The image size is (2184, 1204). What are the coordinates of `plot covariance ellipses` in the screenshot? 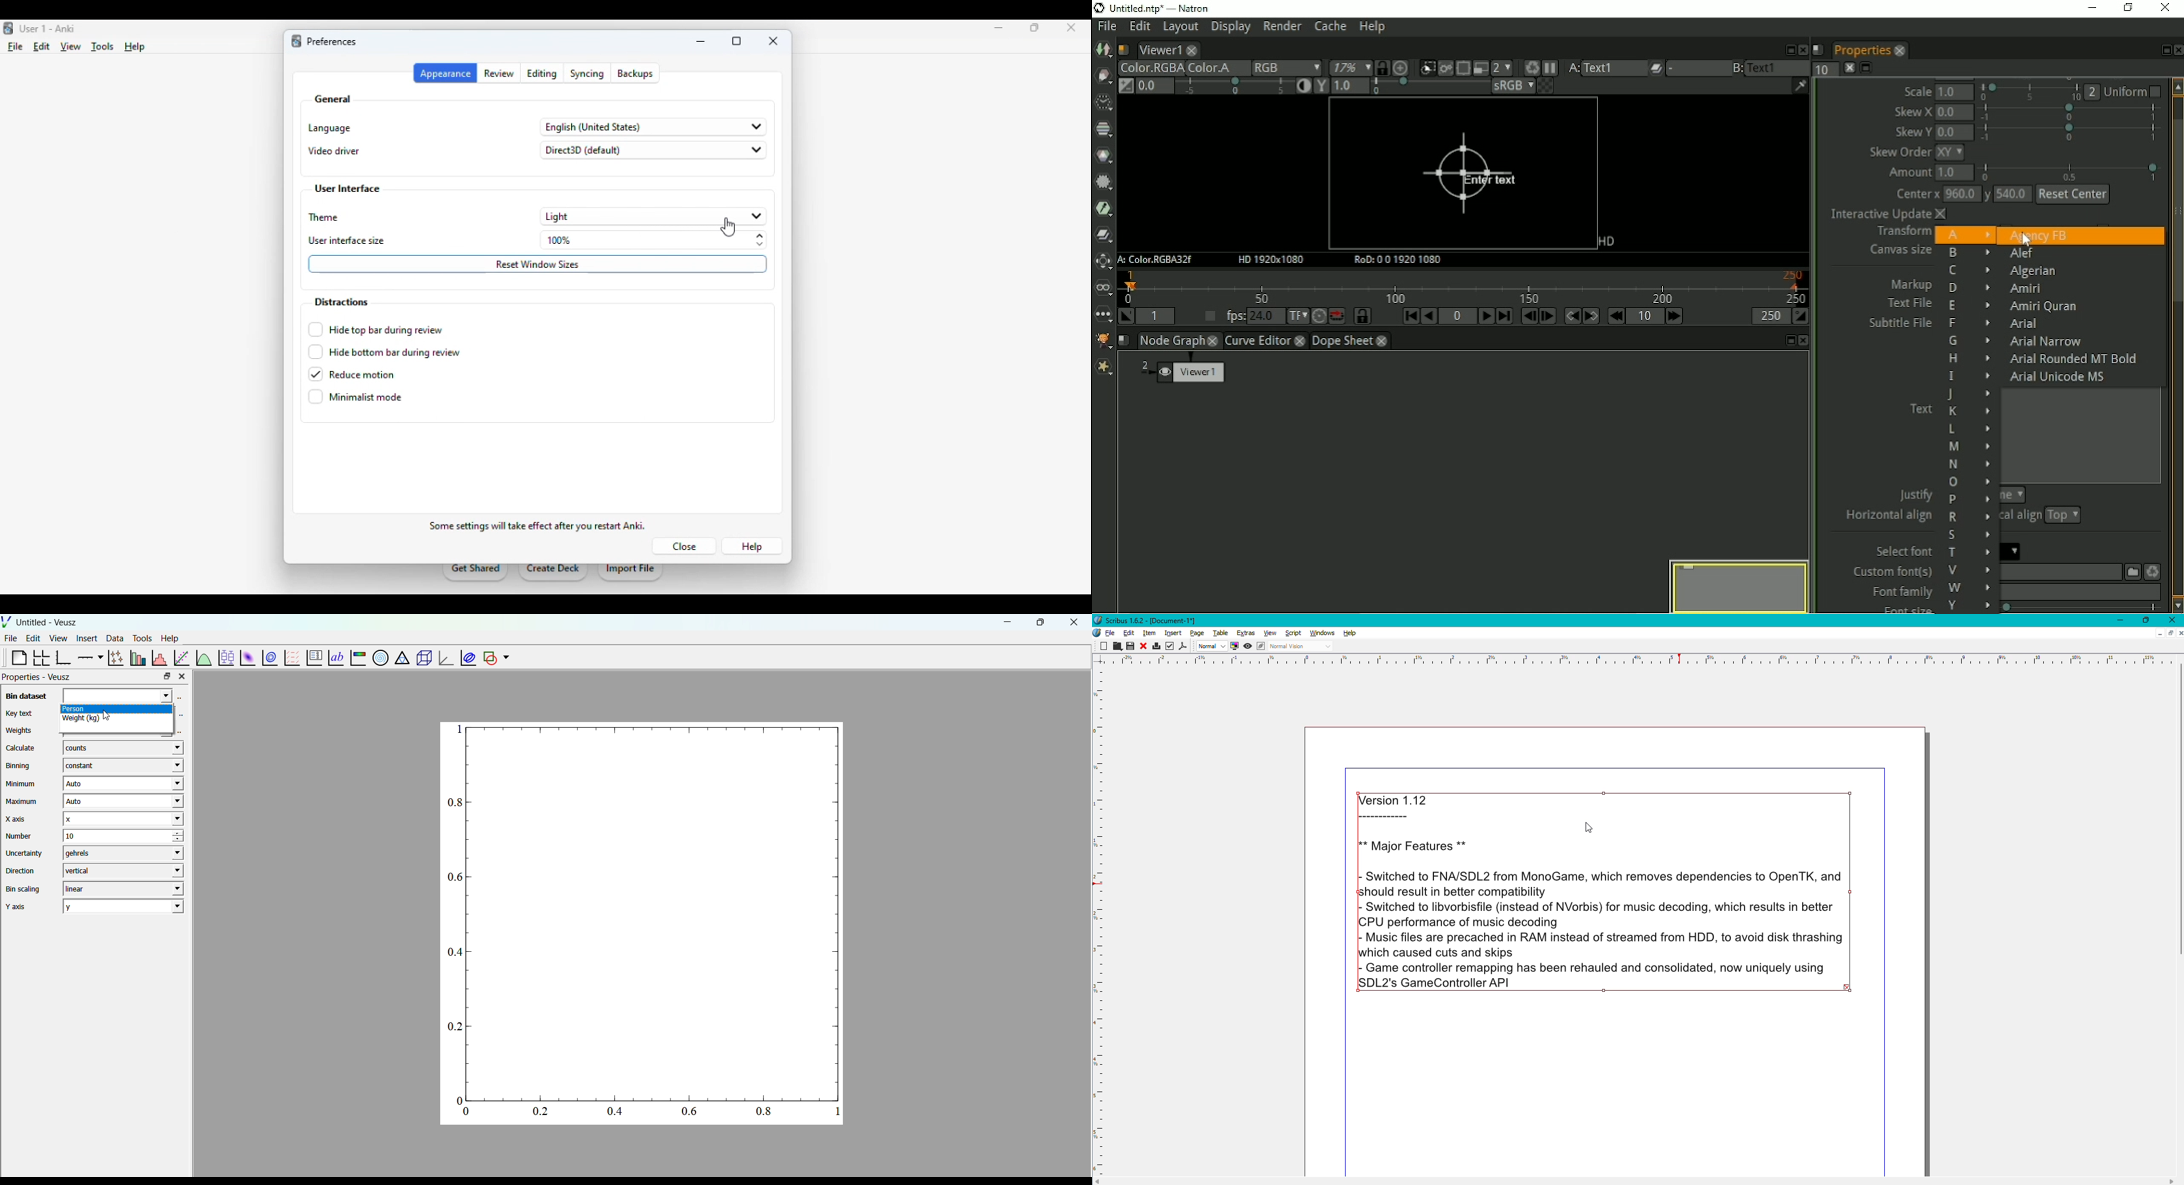 It's located at (466, 657).